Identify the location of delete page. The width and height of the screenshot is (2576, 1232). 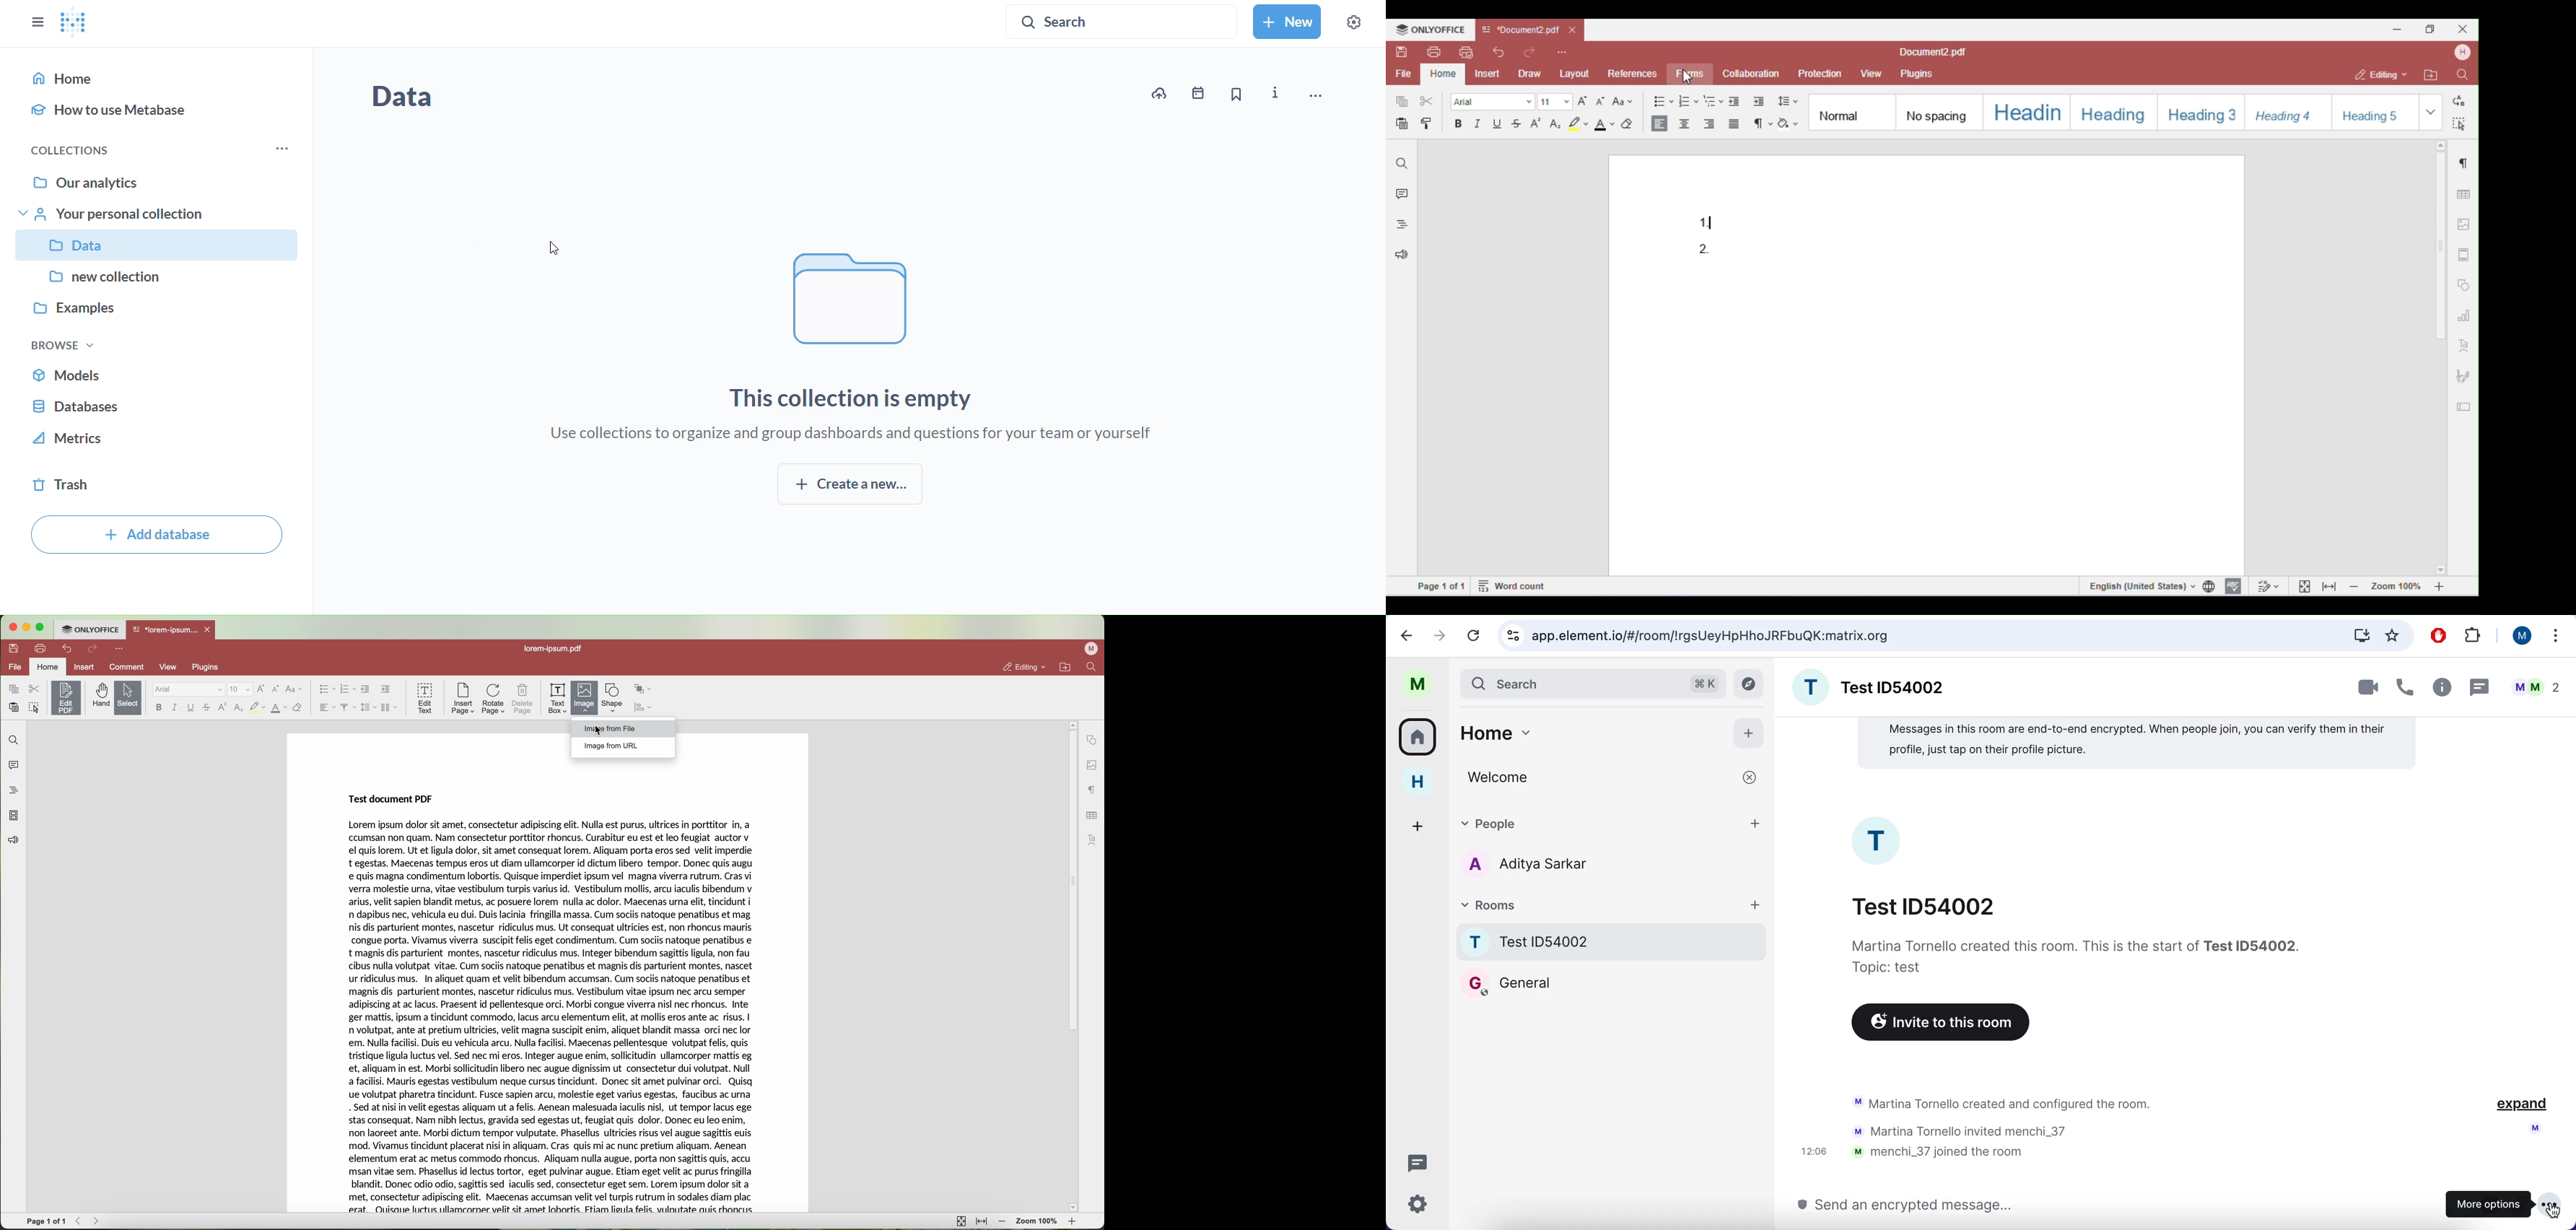
(523, 700).